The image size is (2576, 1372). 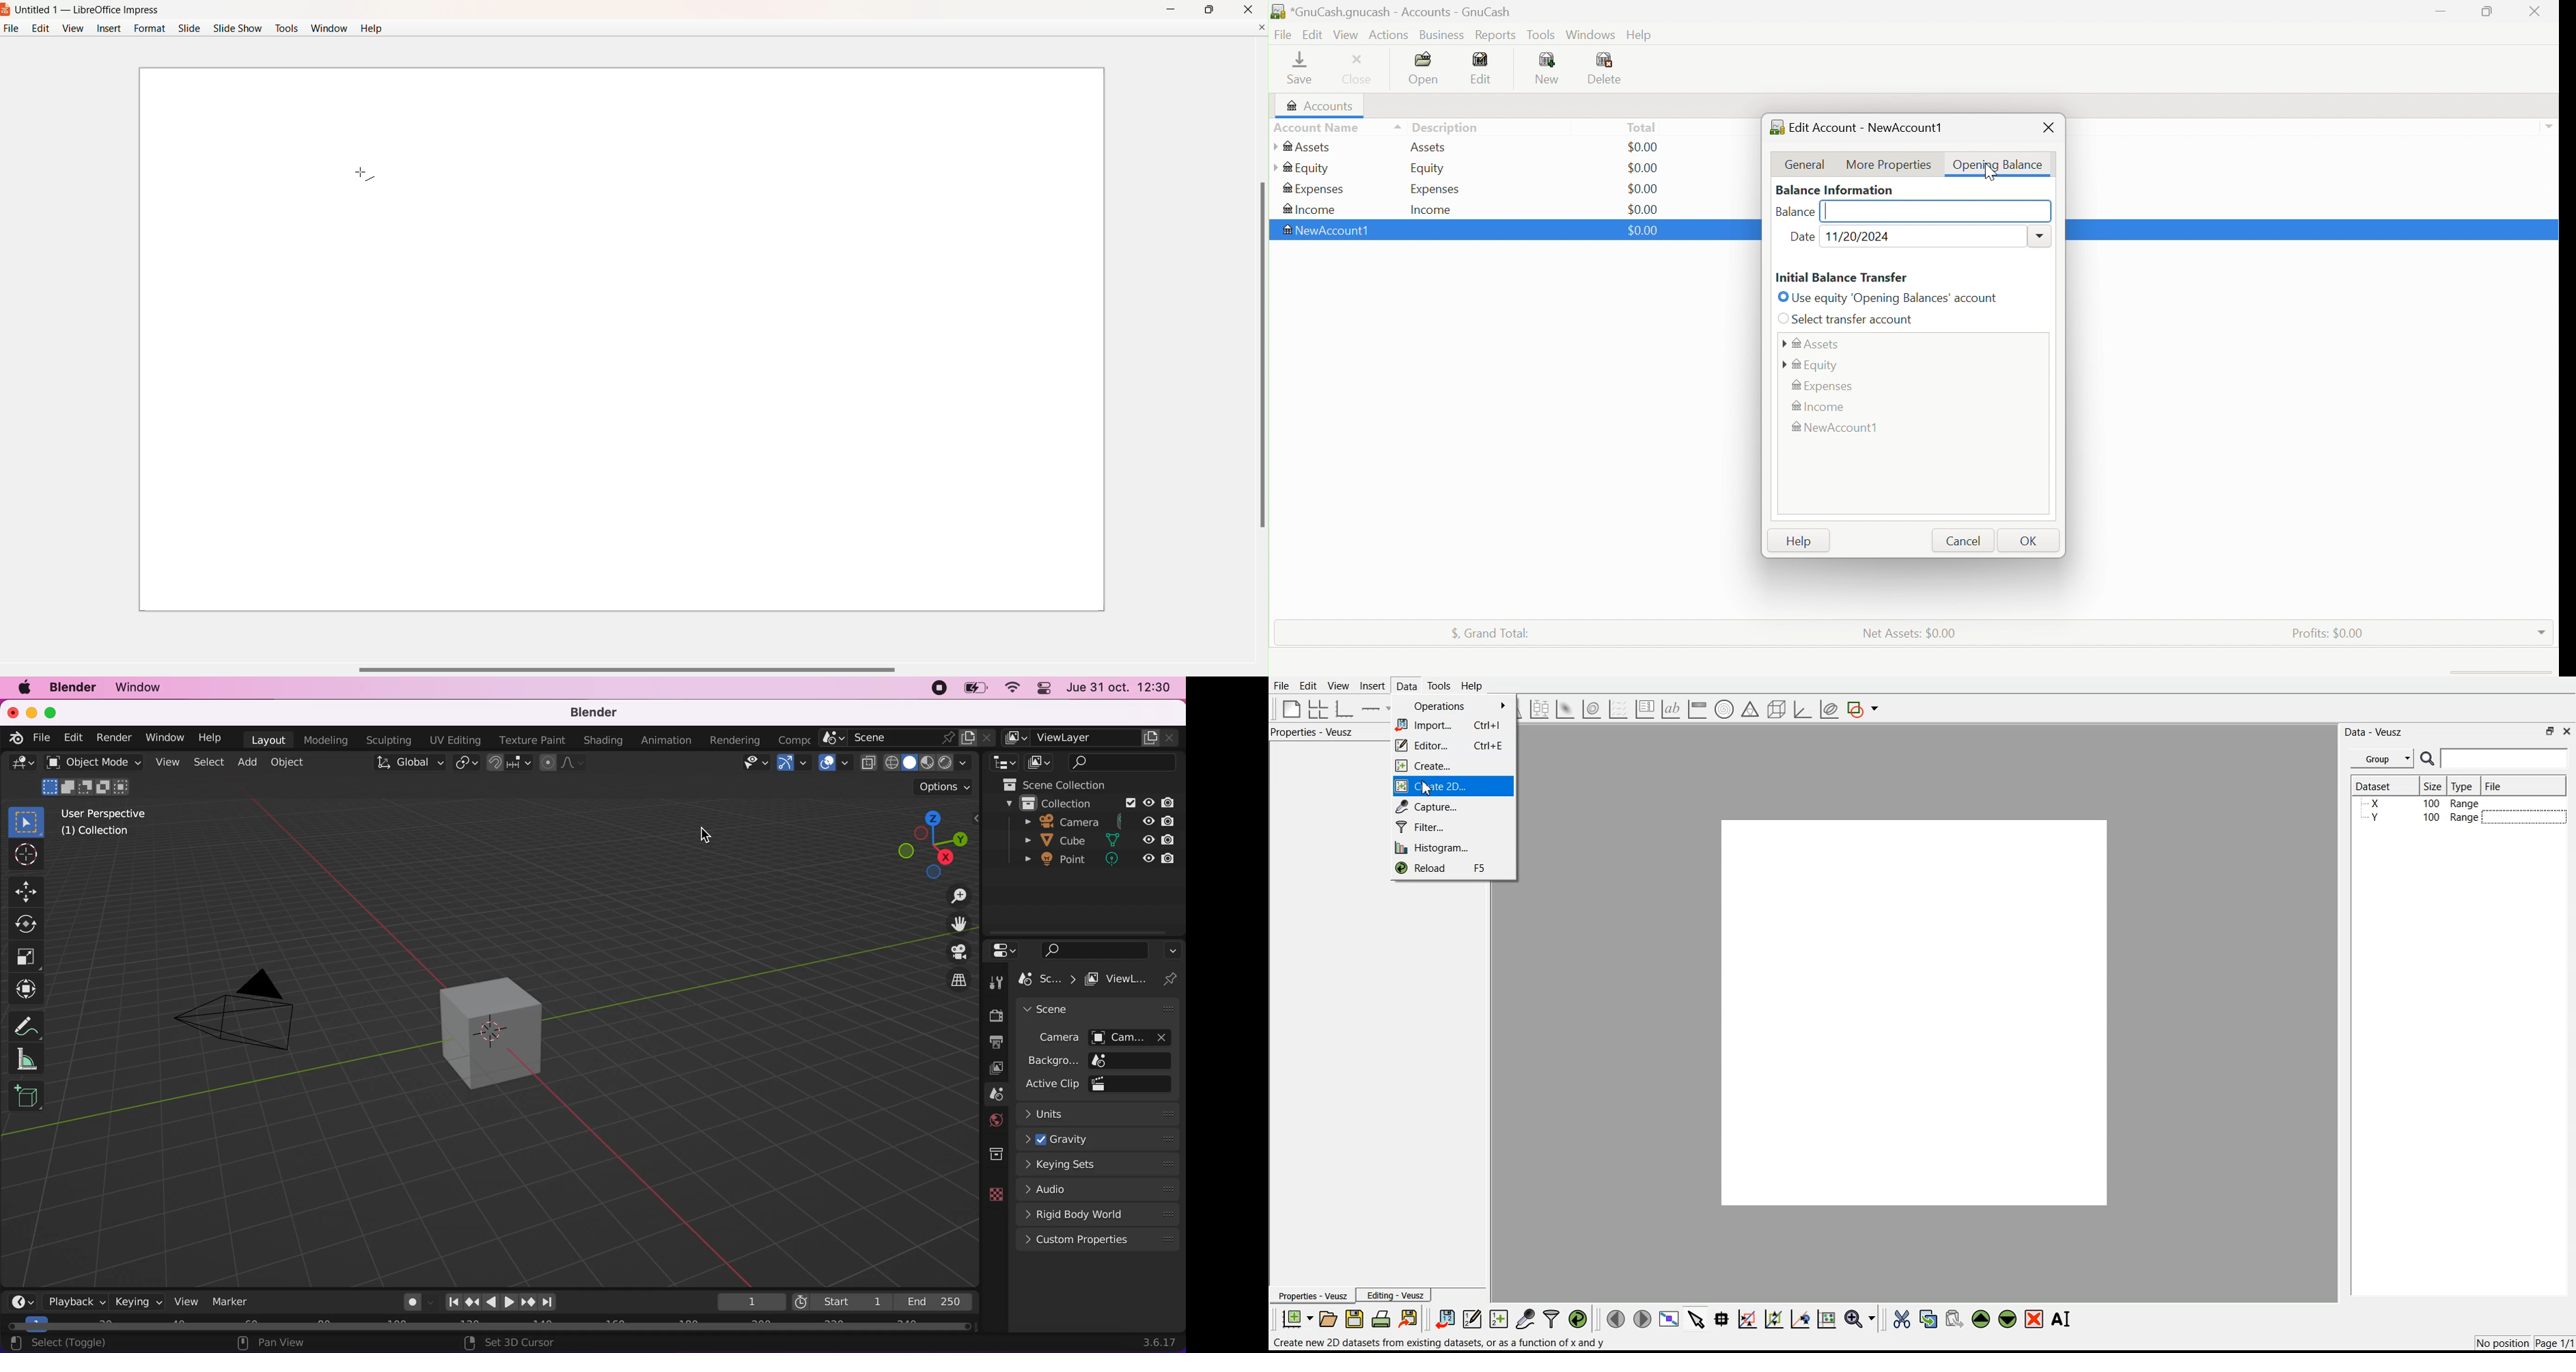 What do you see at coordinates (1123, 762) in the screenshot?
I see `search` at bounding box center [1123, 762].